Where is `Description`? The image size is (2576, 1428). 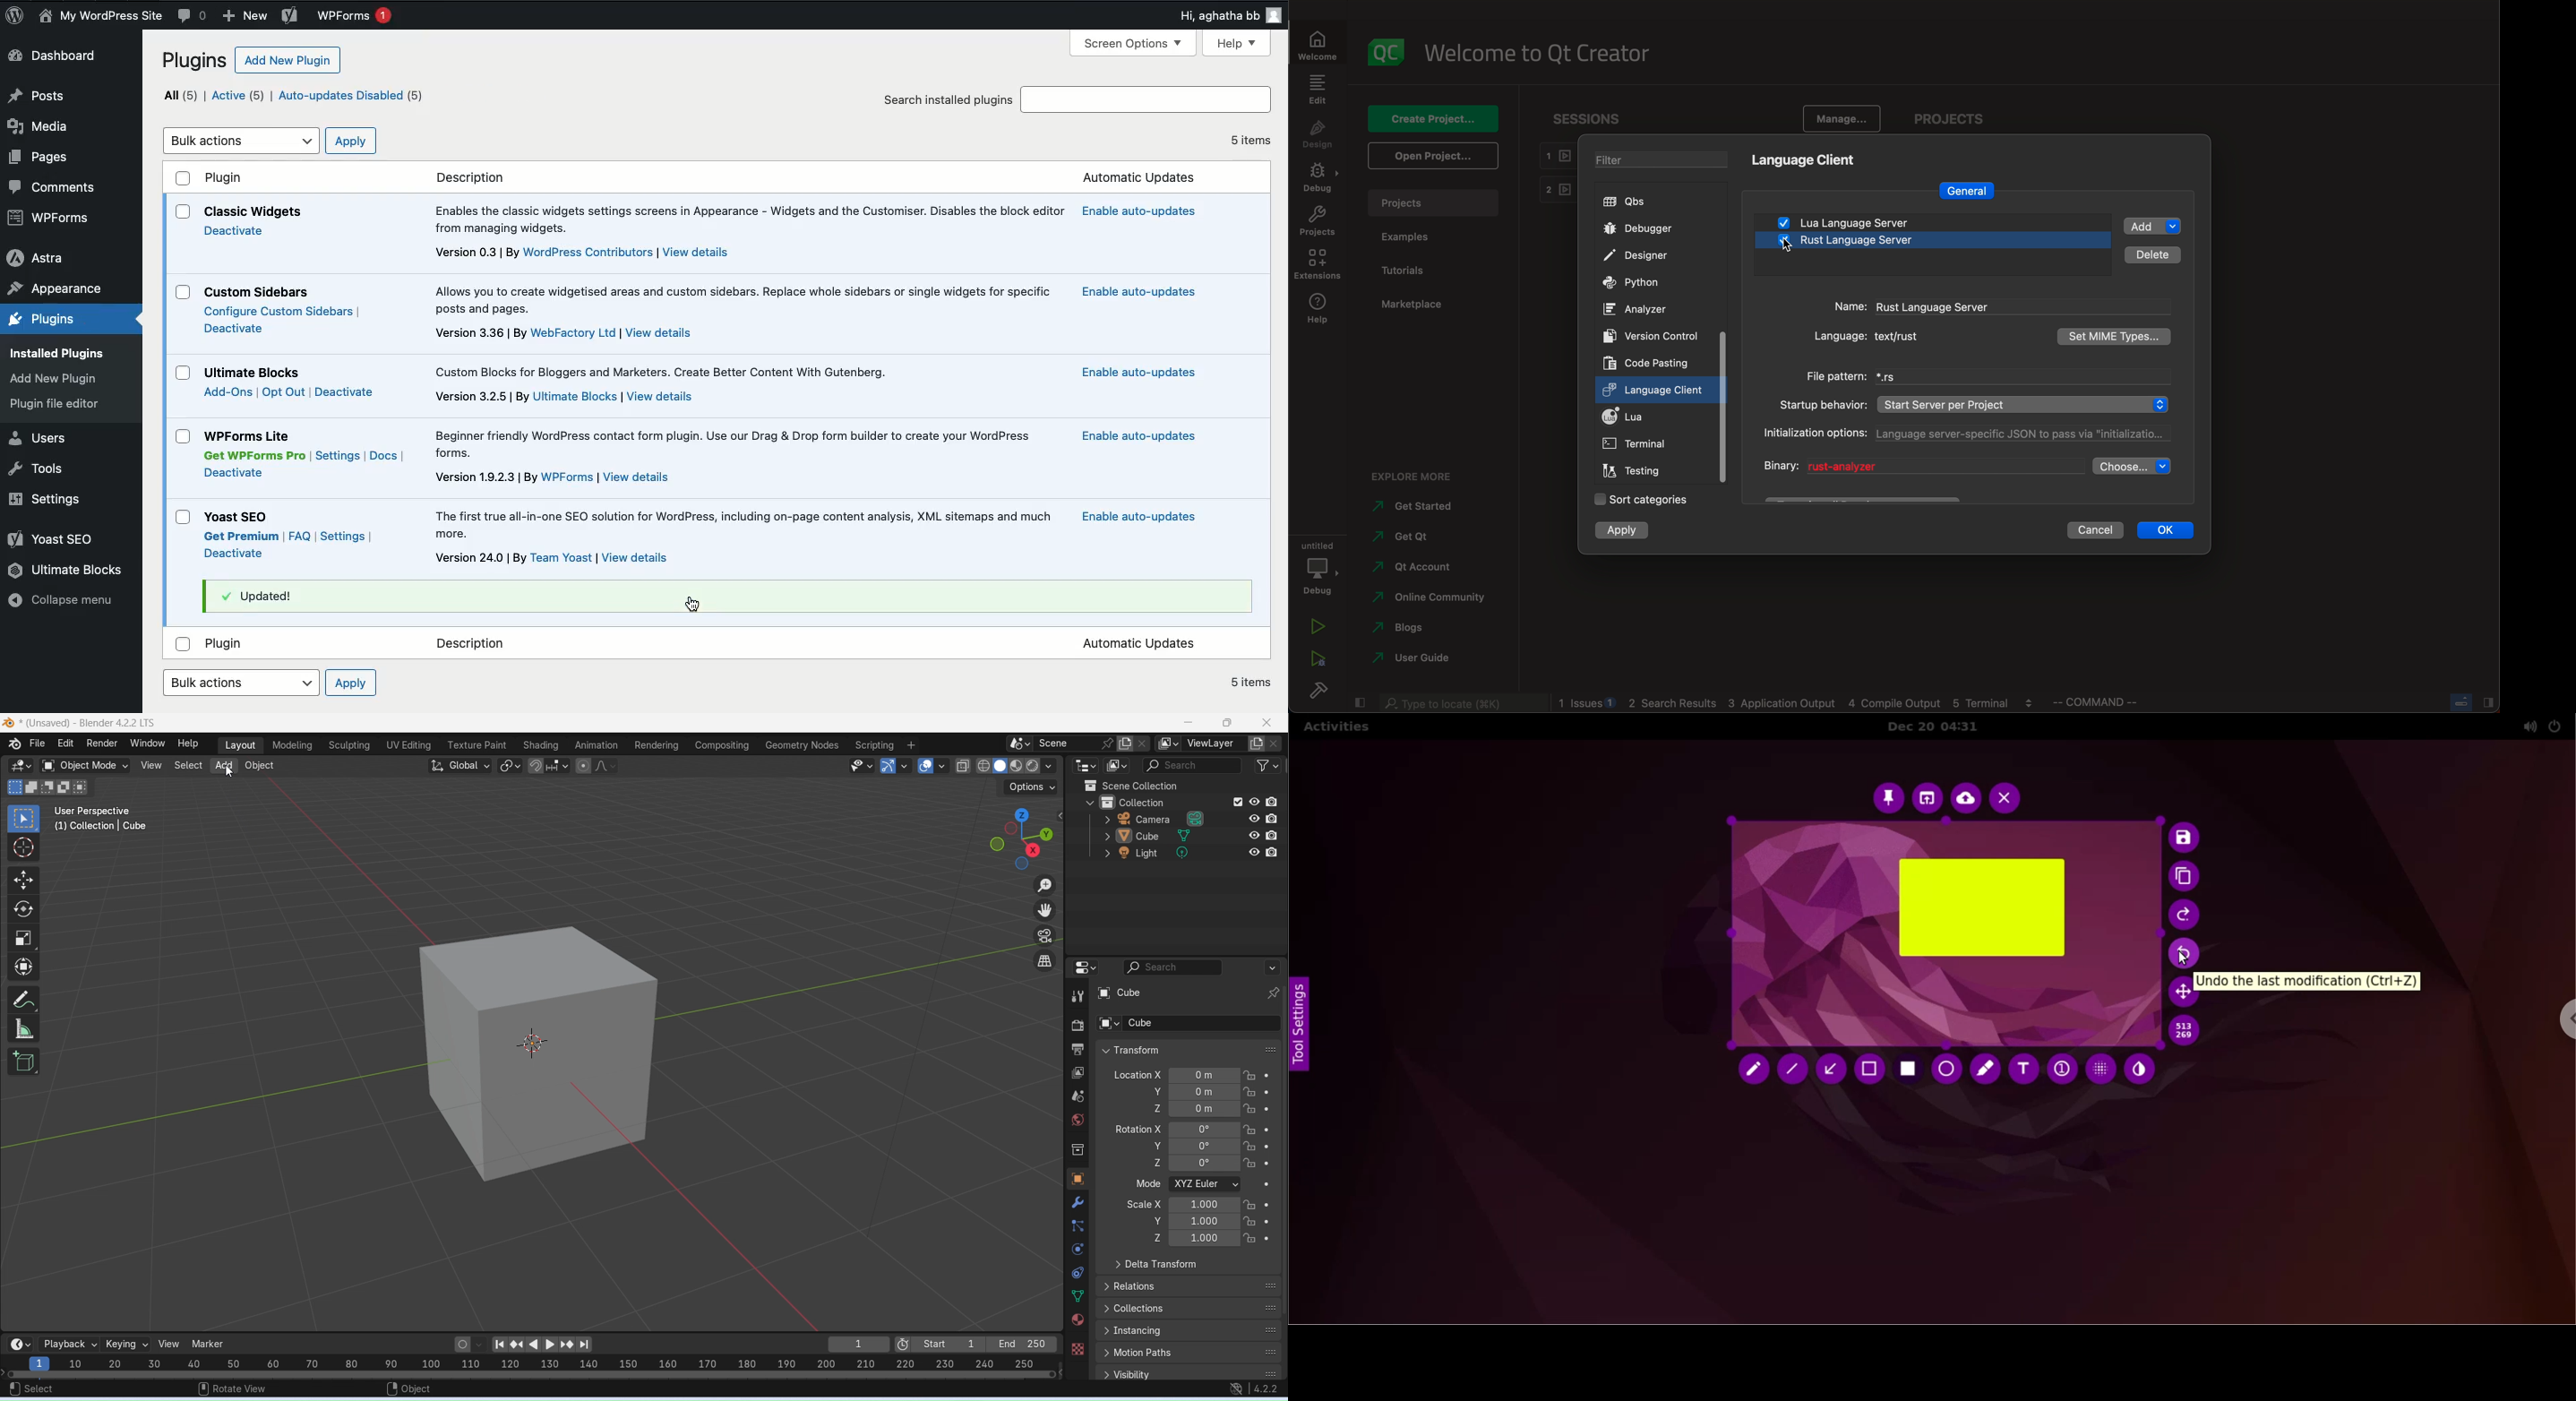
Description is located at coordinates (563, 334).